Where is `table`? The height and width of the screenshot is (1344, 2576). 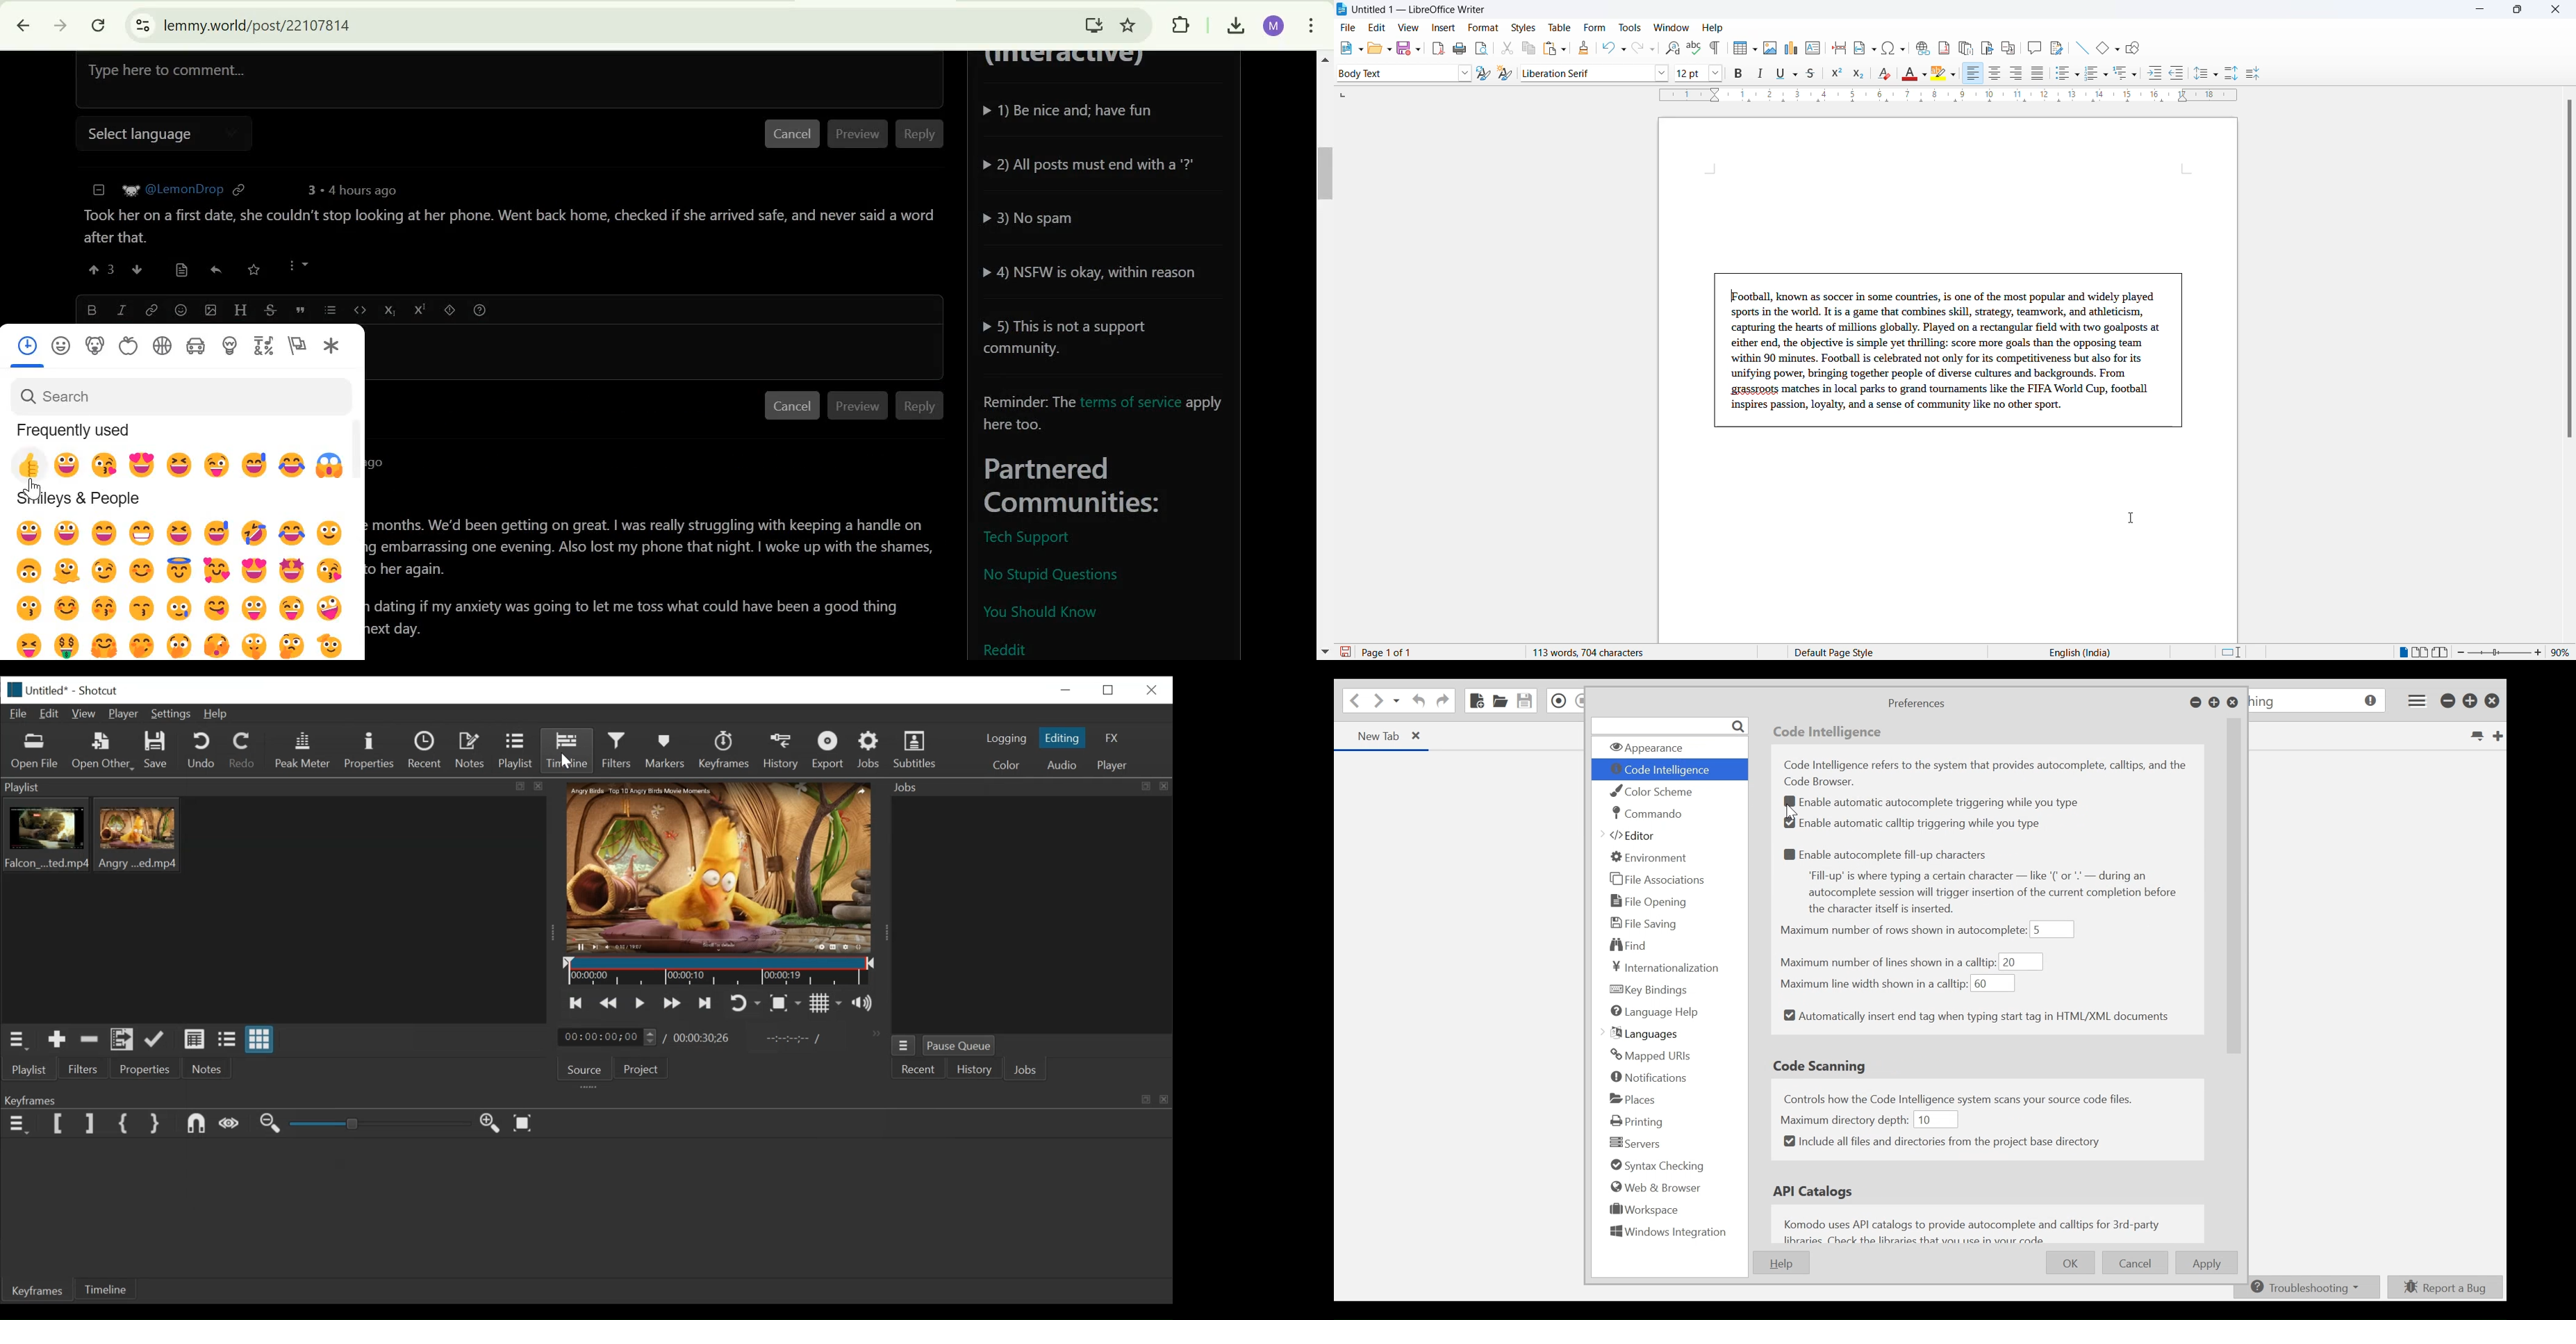 table is located at coordinates (1560, 27).